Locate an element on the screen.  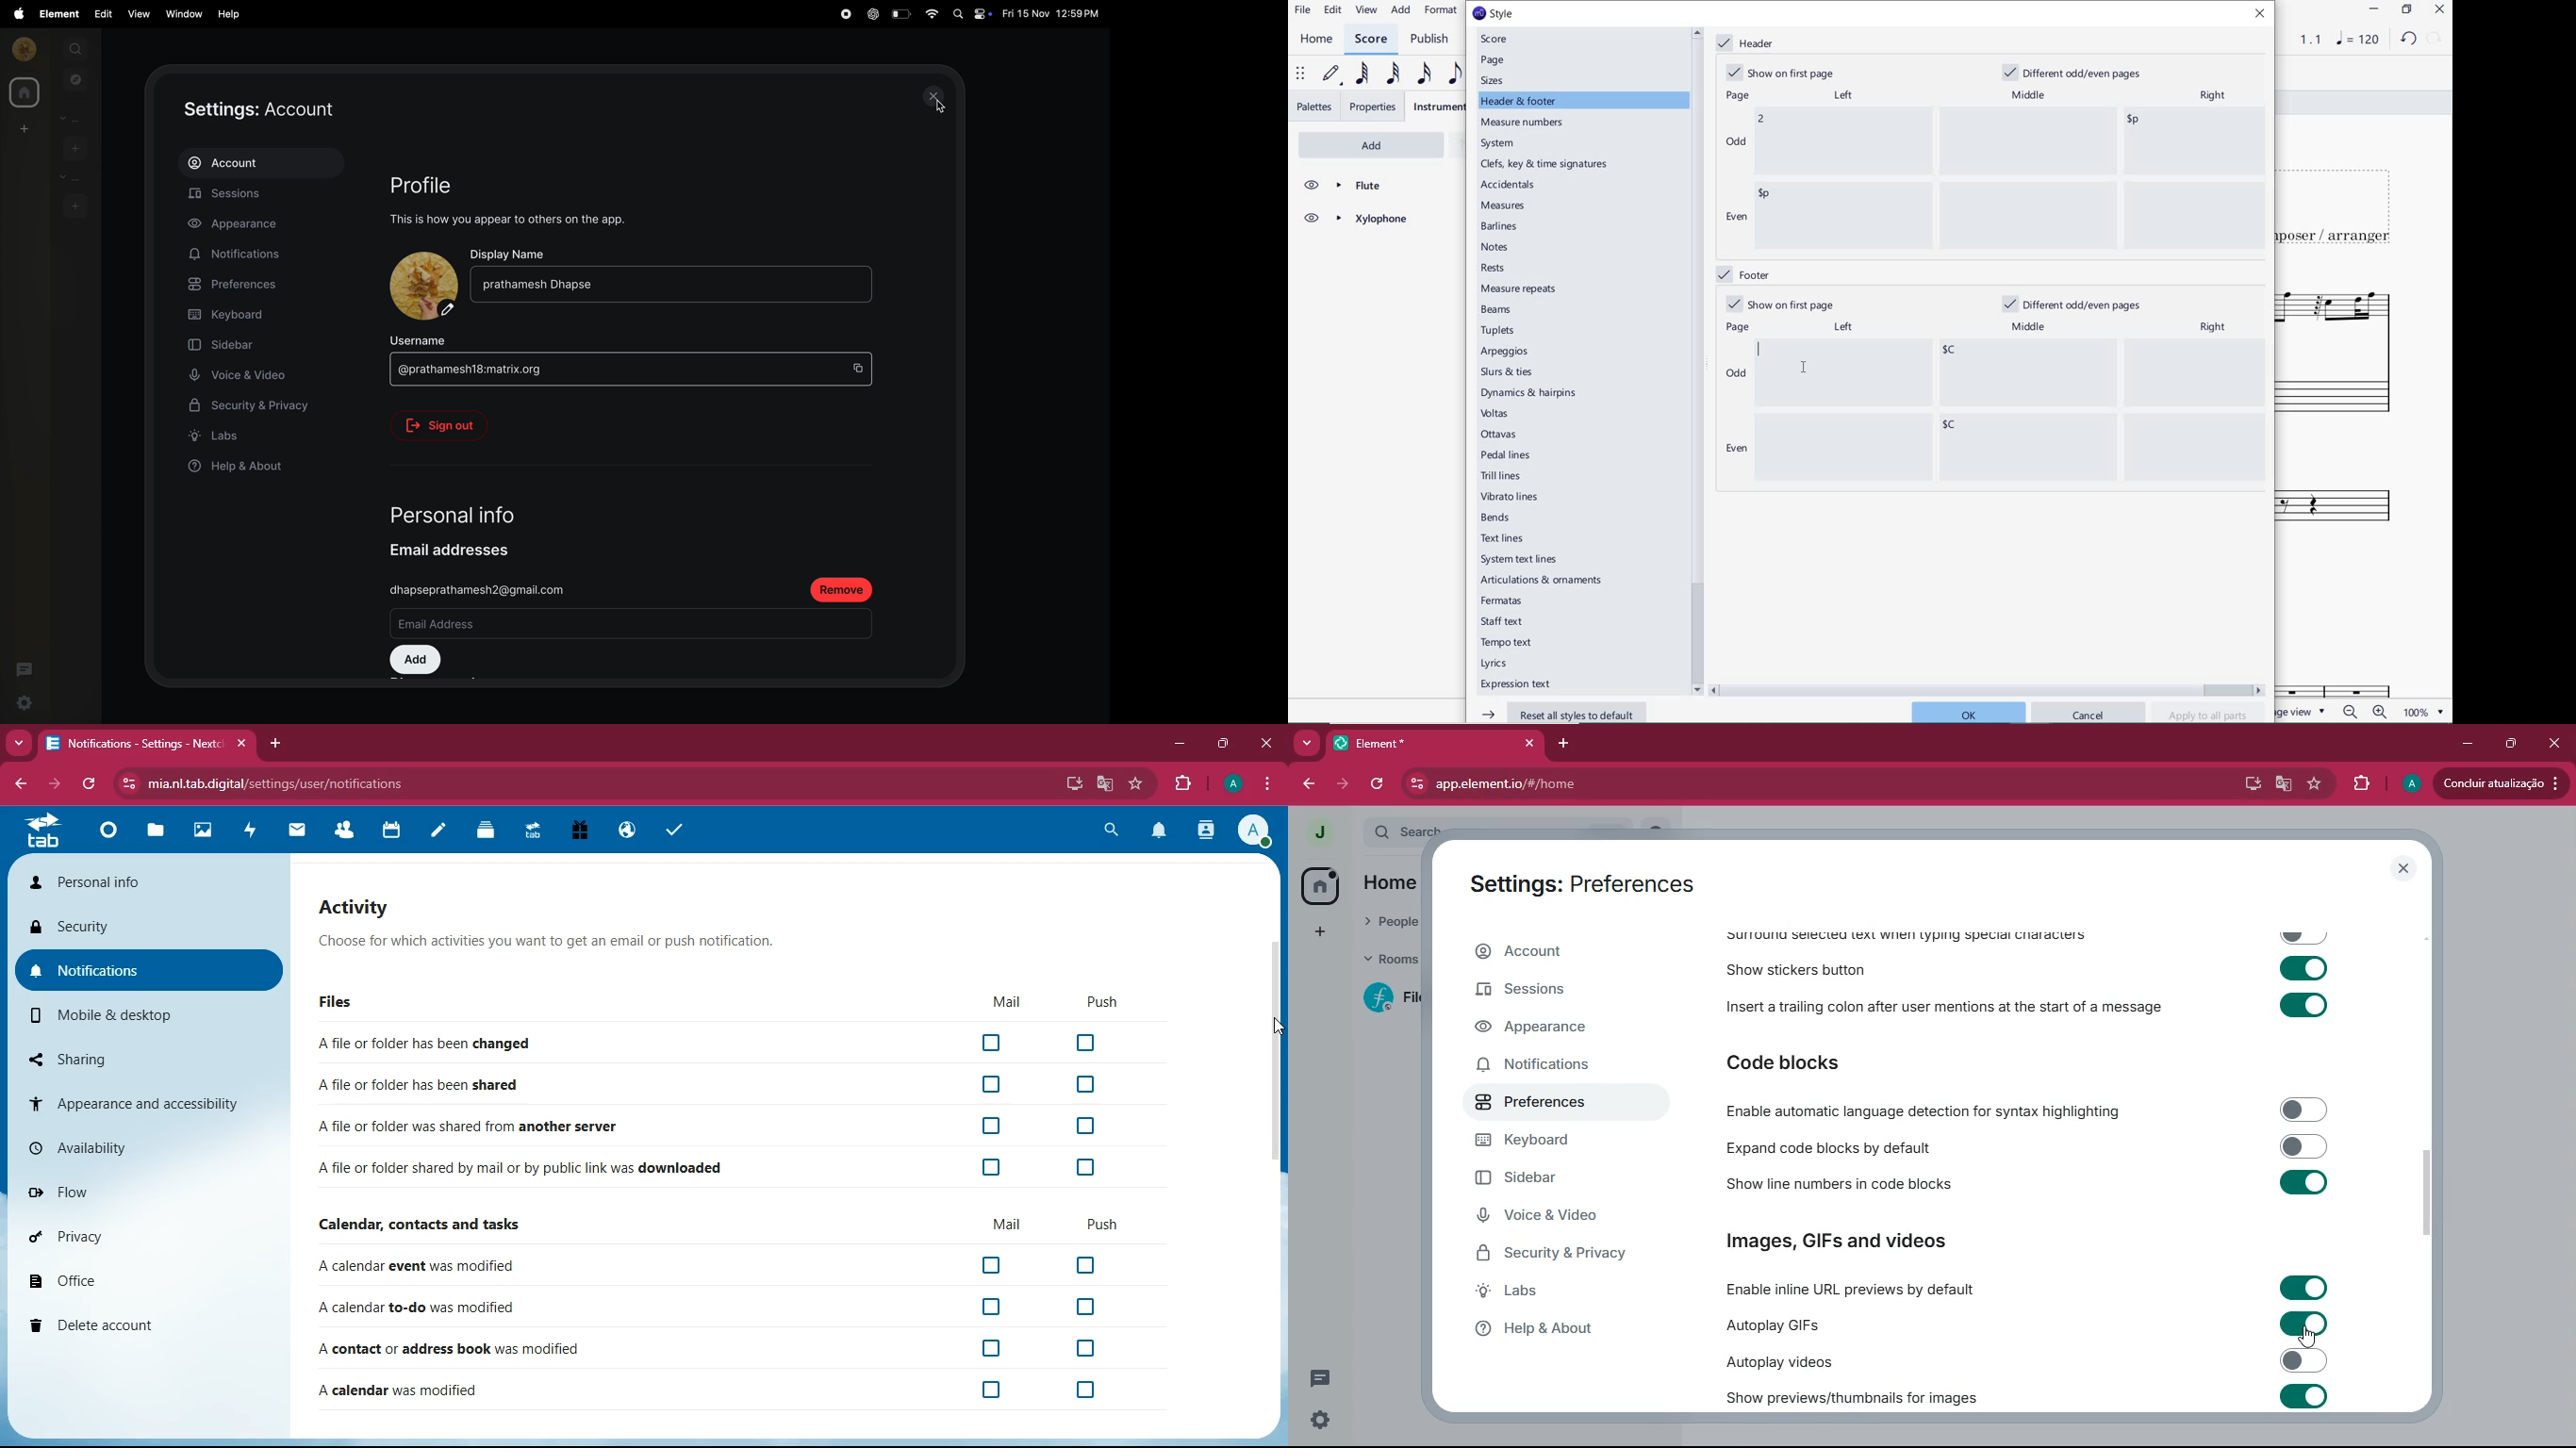
notification is located at coordinates (1160, 831).